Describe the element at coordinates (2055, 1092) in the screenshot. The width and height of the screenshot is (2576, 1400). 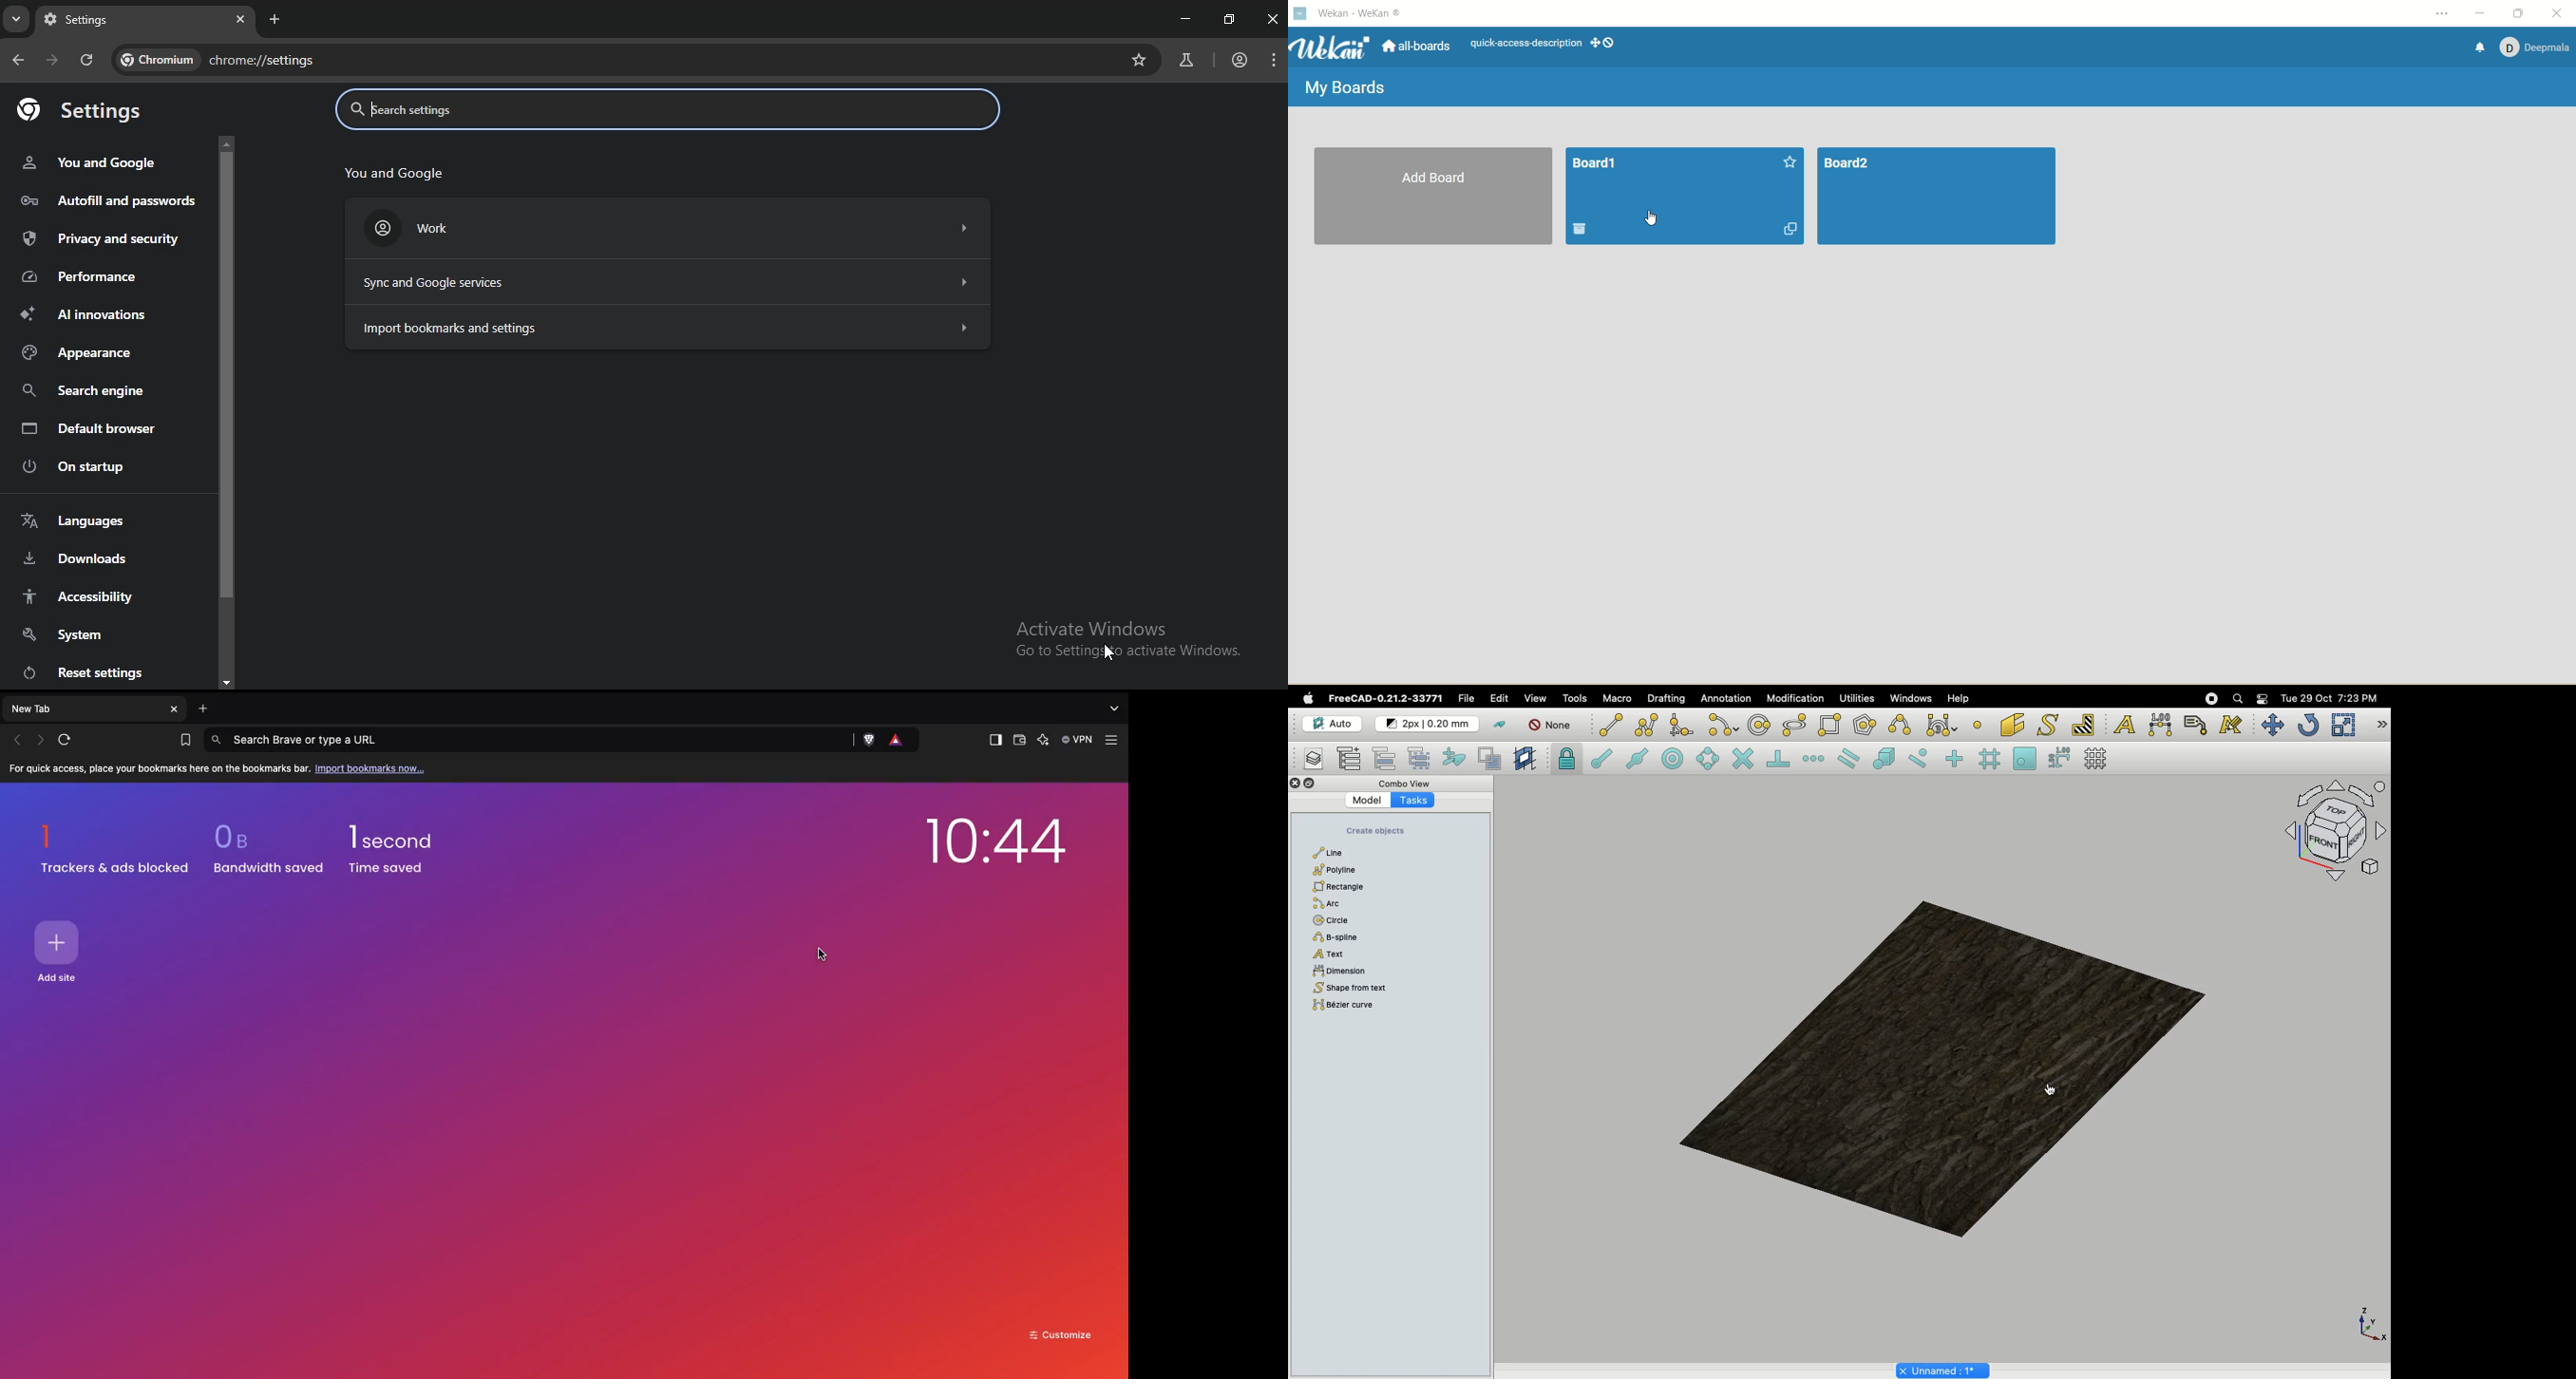
I see `Click` at that location.